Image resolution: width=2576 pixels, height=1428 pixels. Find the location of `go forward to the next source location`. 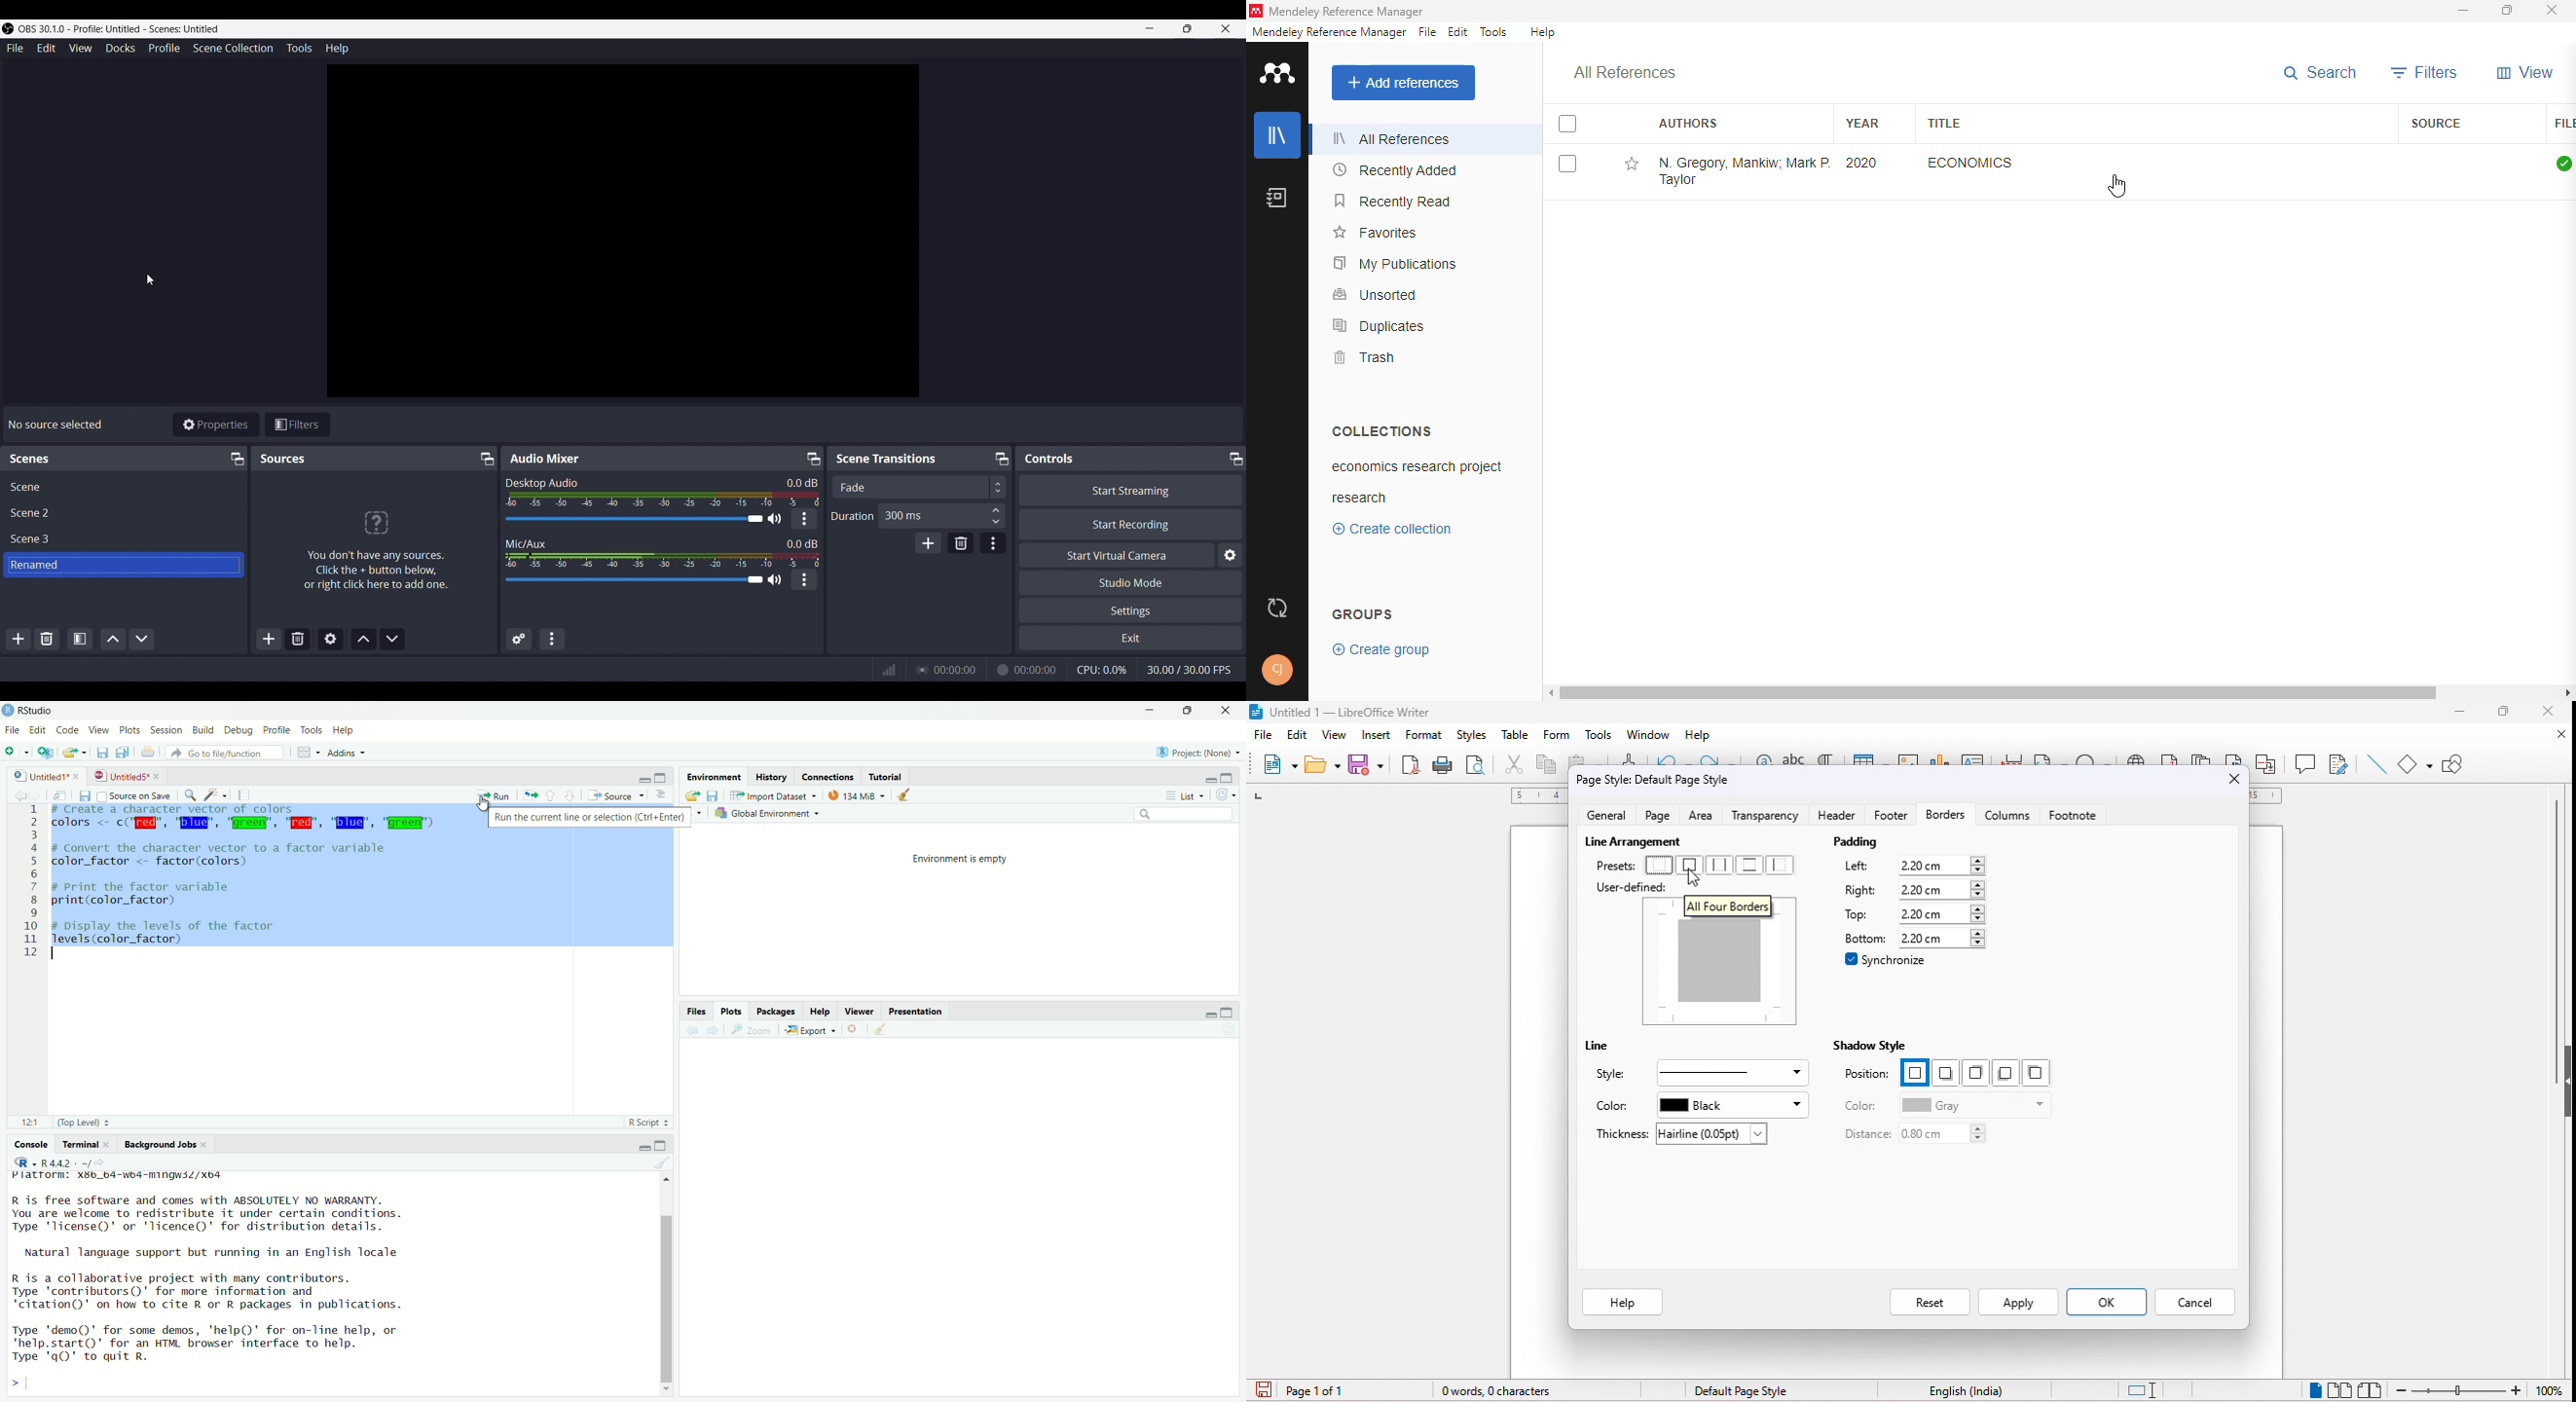

go forward to the next source location is located at coordinates (40, 795).